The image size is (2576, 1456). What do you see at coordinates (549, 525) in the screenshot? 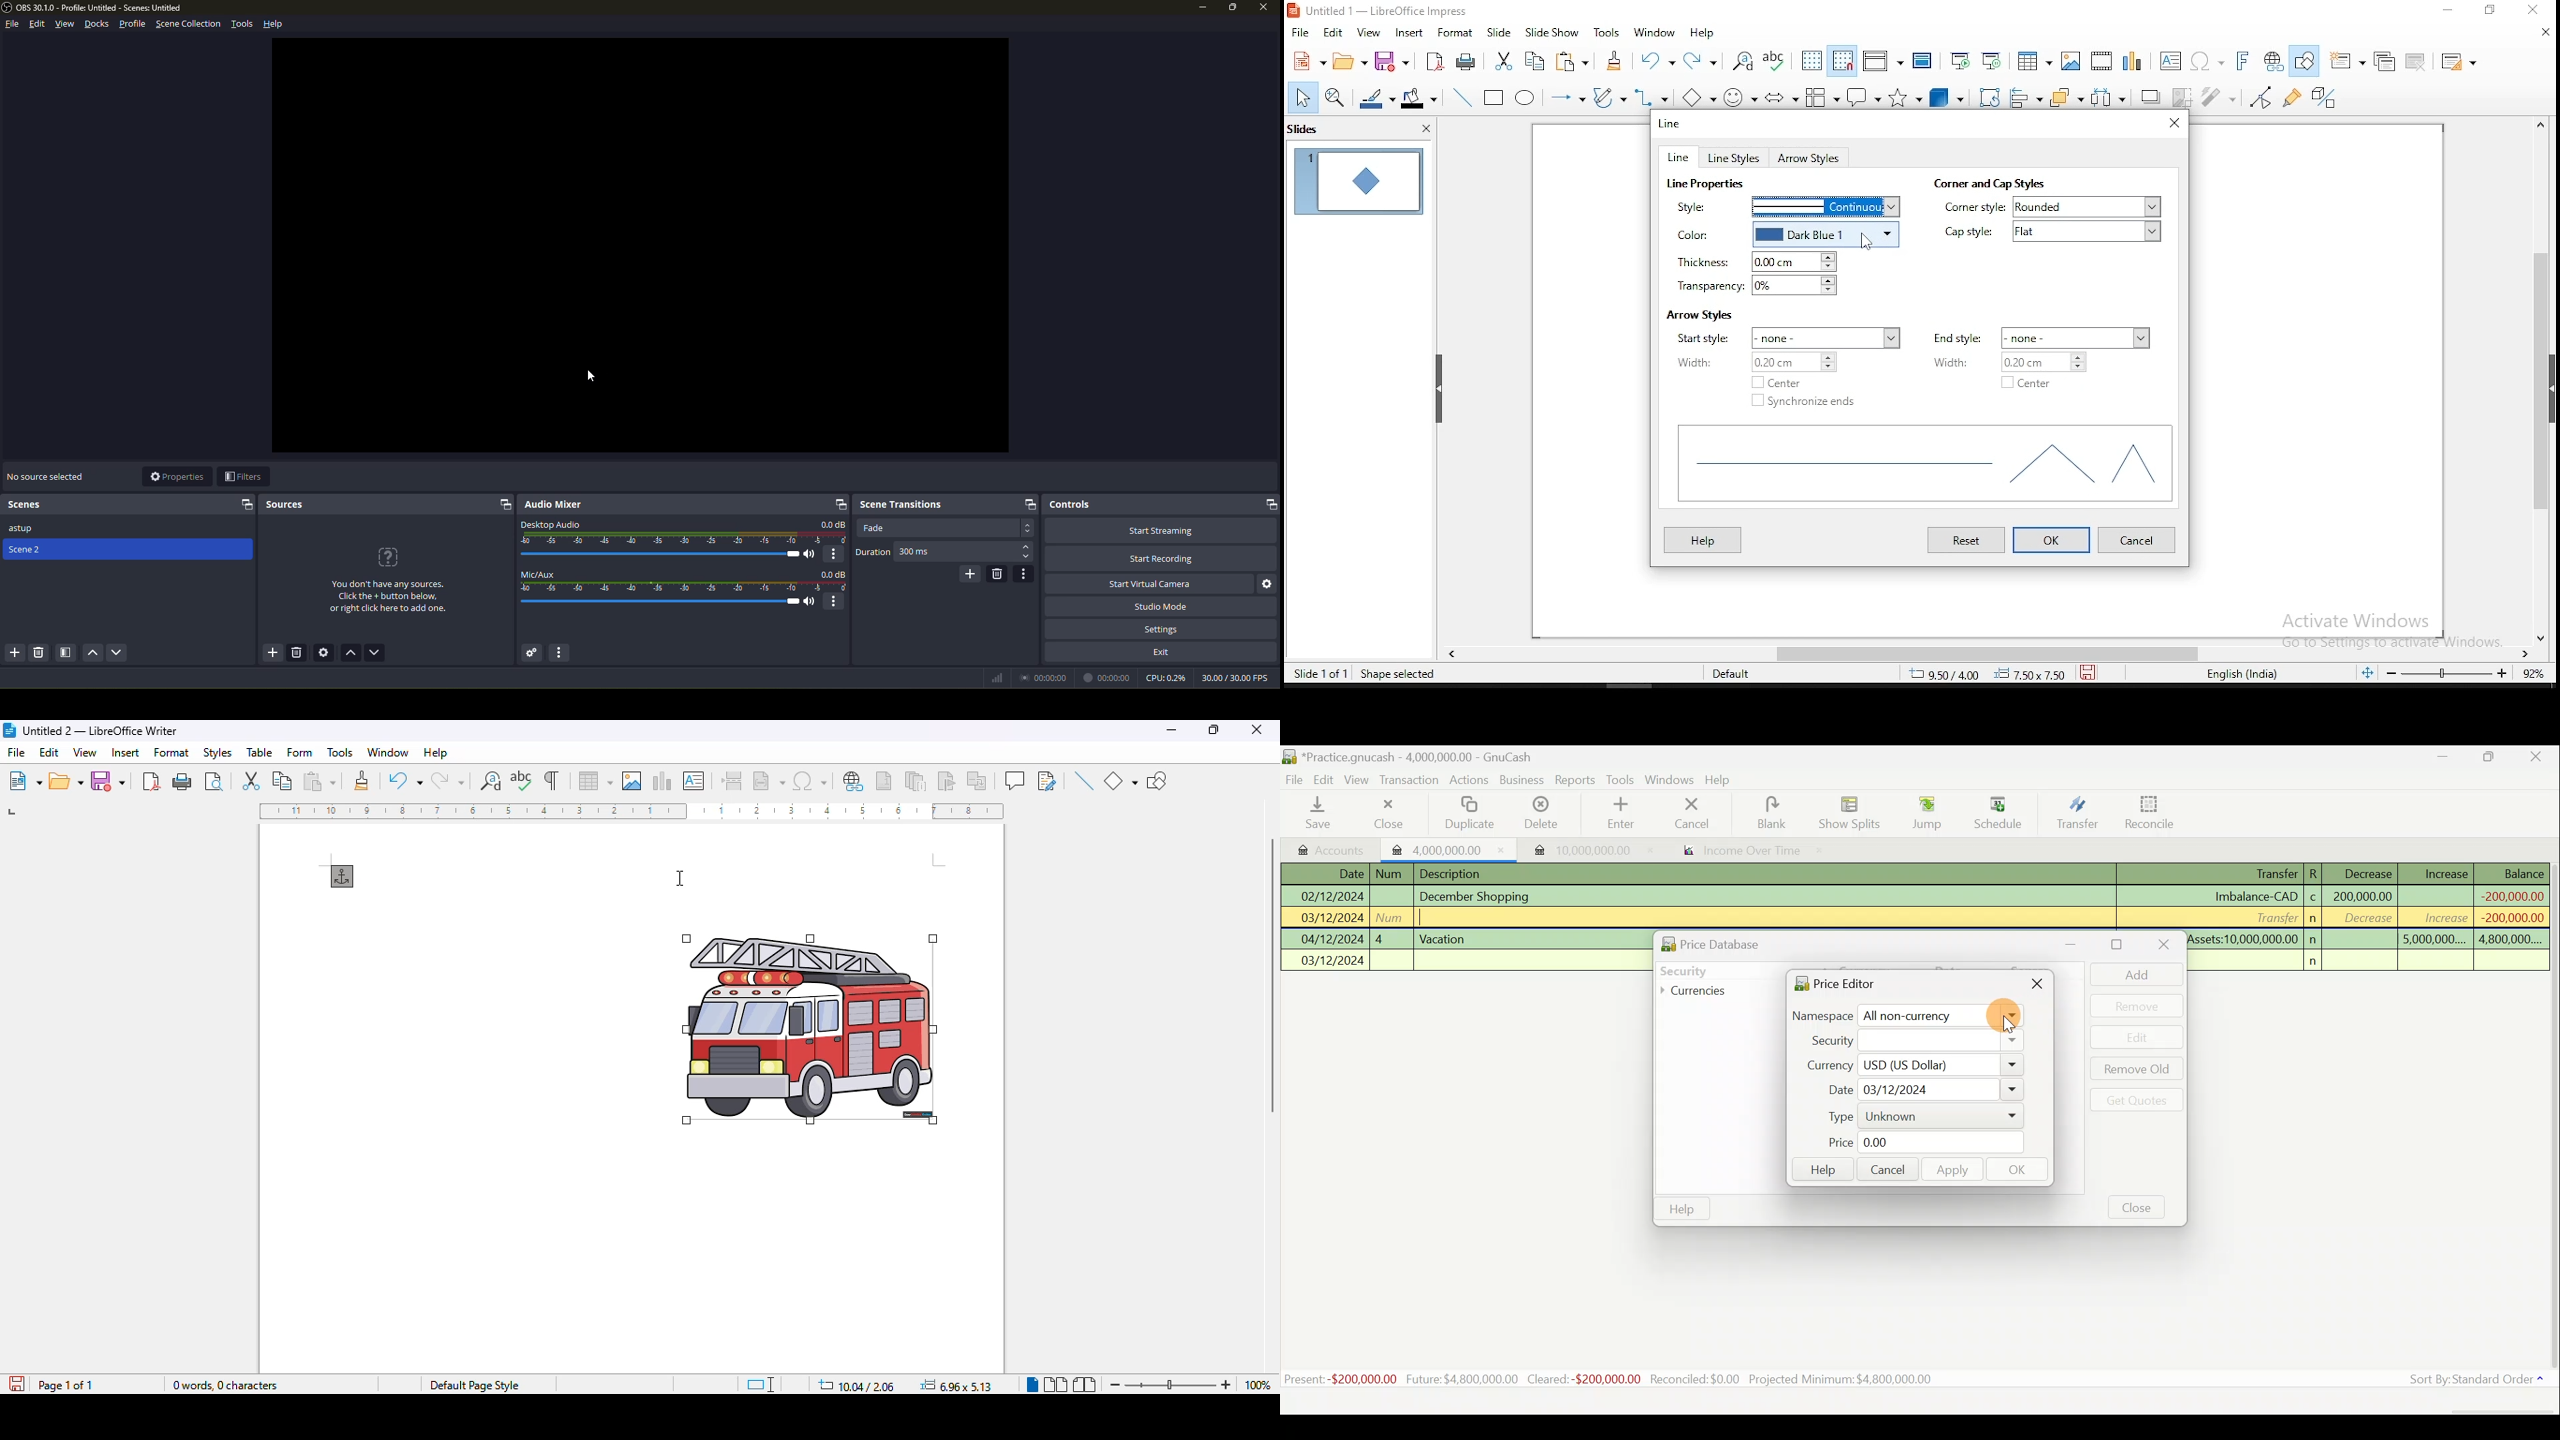
I see `desktop audio` at bounding box center [549, 525].